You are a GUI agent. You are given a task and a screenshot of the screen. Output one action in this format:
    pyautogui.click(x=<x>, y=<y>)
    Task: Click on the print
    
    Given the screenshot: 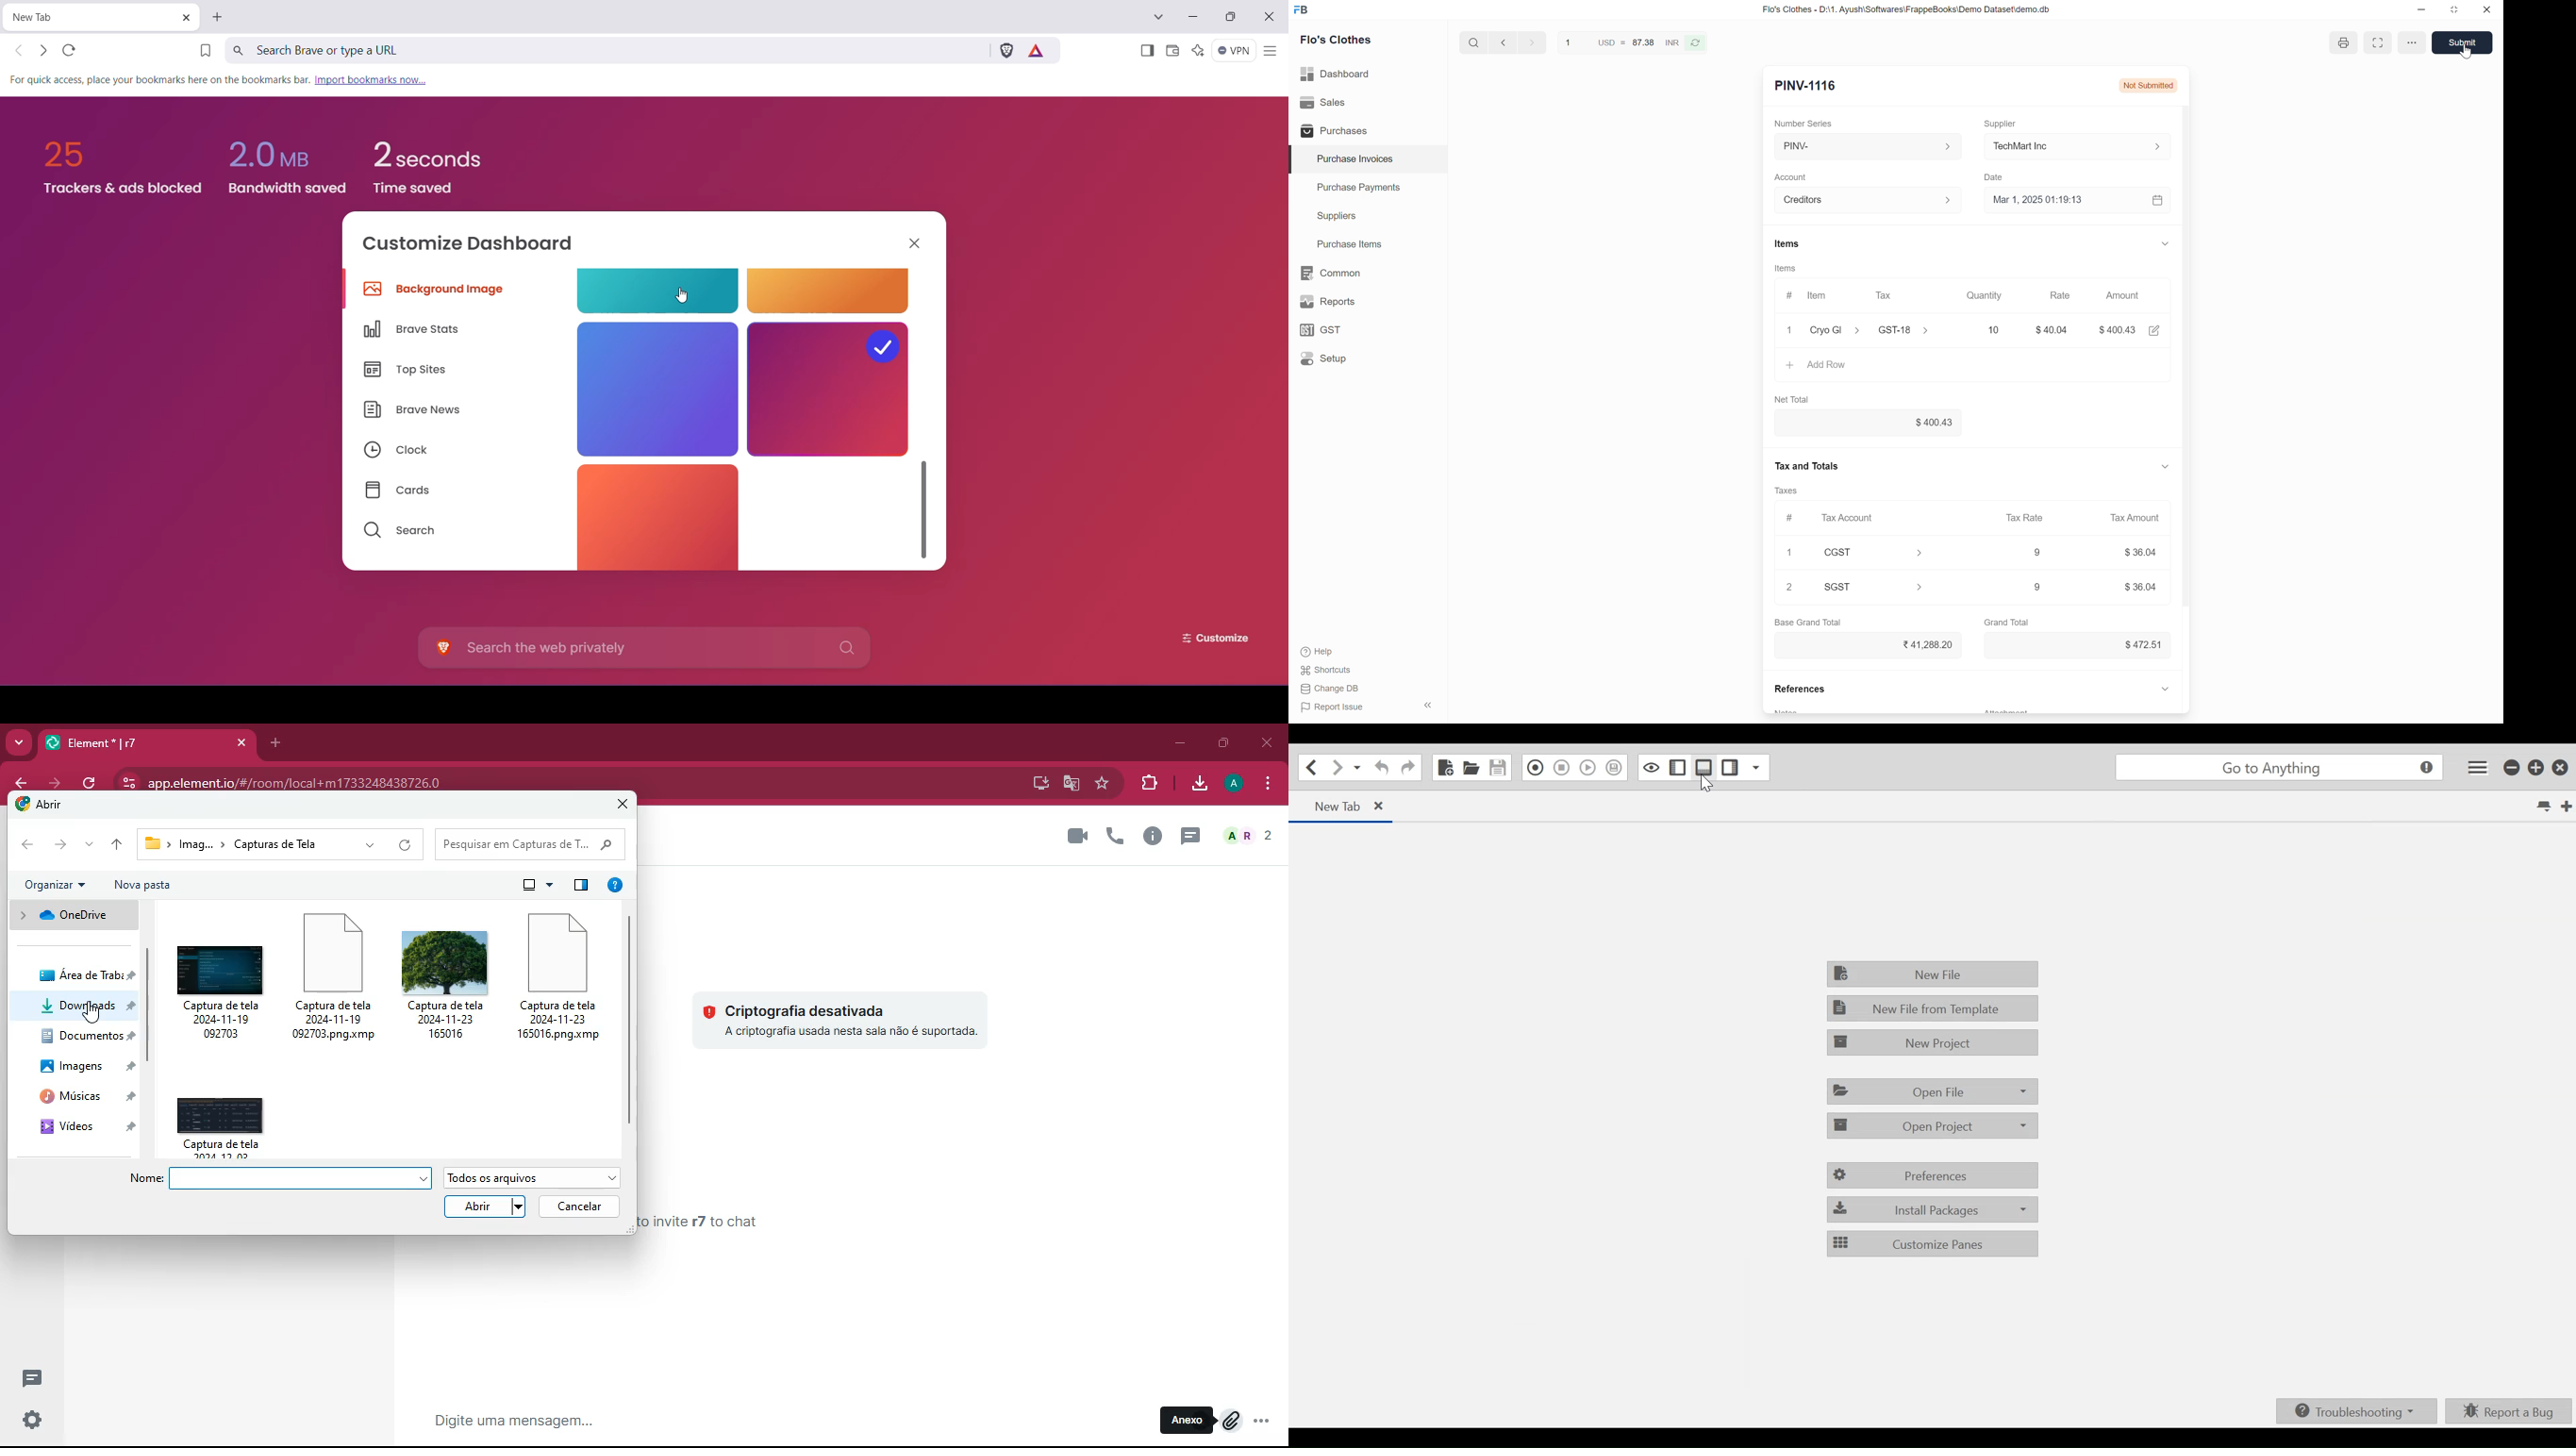 What is the action you would take?
    pyautogui.click(x=2343, y=44)
    